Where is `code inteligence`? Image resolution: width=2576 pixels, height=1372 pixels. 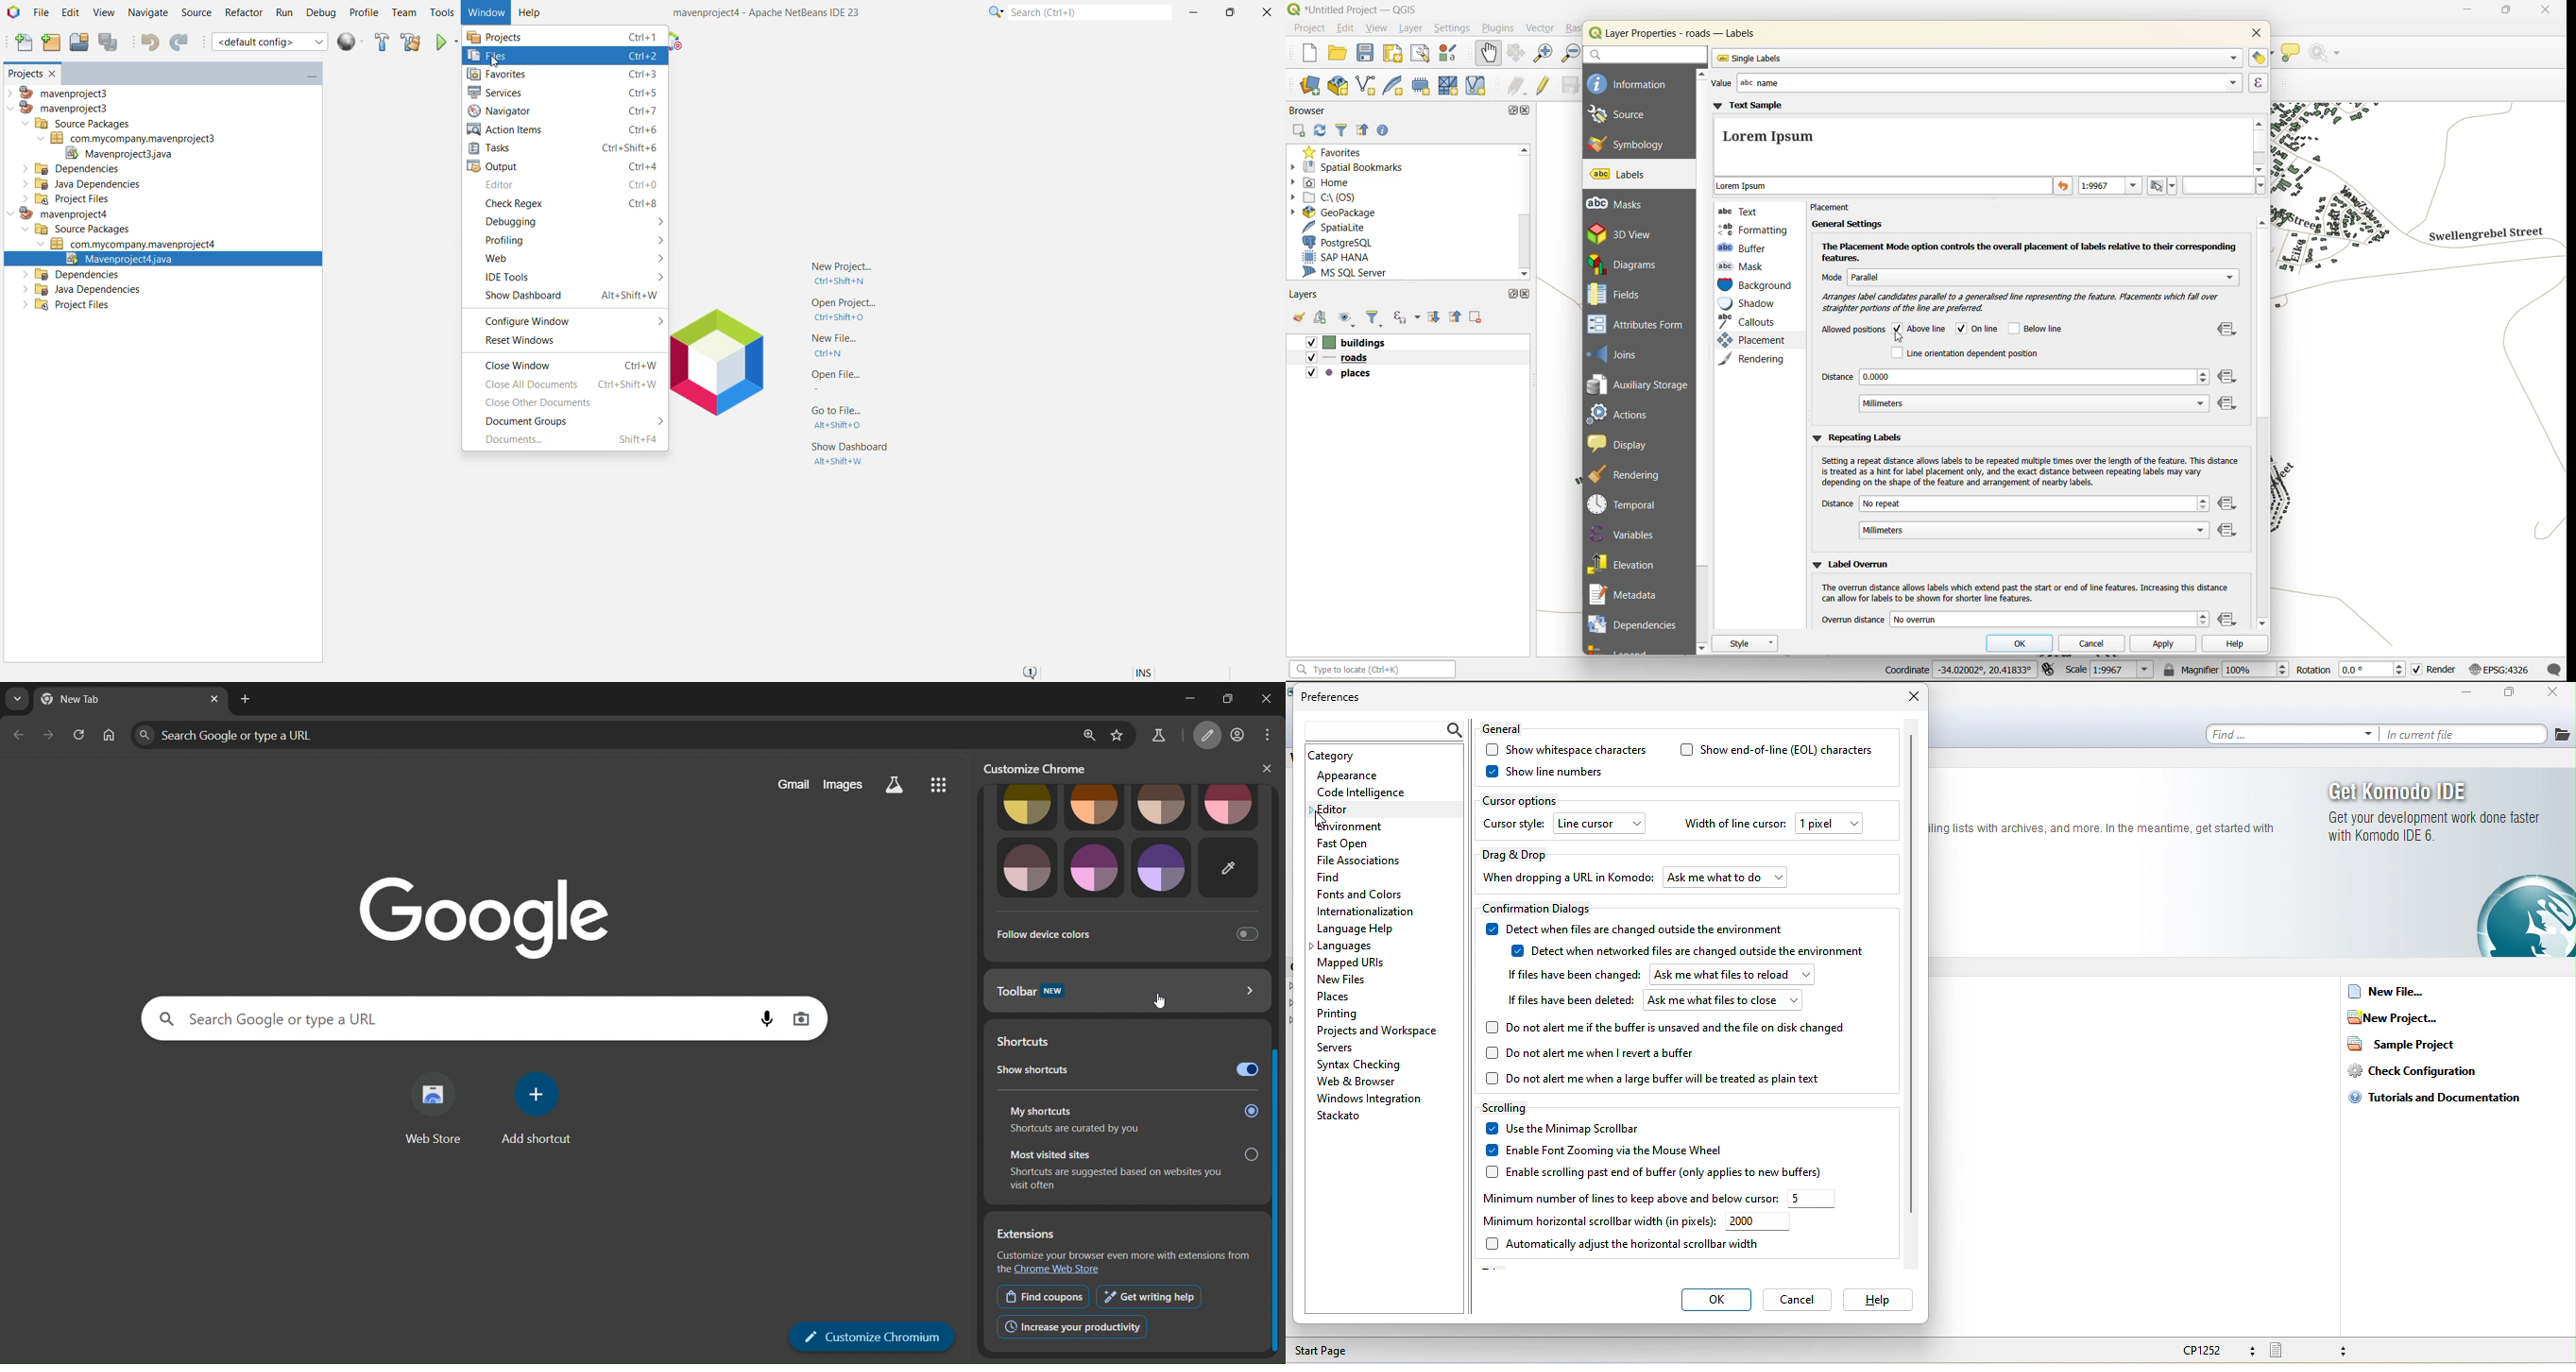 code inteligence is located at coordinates (1361, 791).